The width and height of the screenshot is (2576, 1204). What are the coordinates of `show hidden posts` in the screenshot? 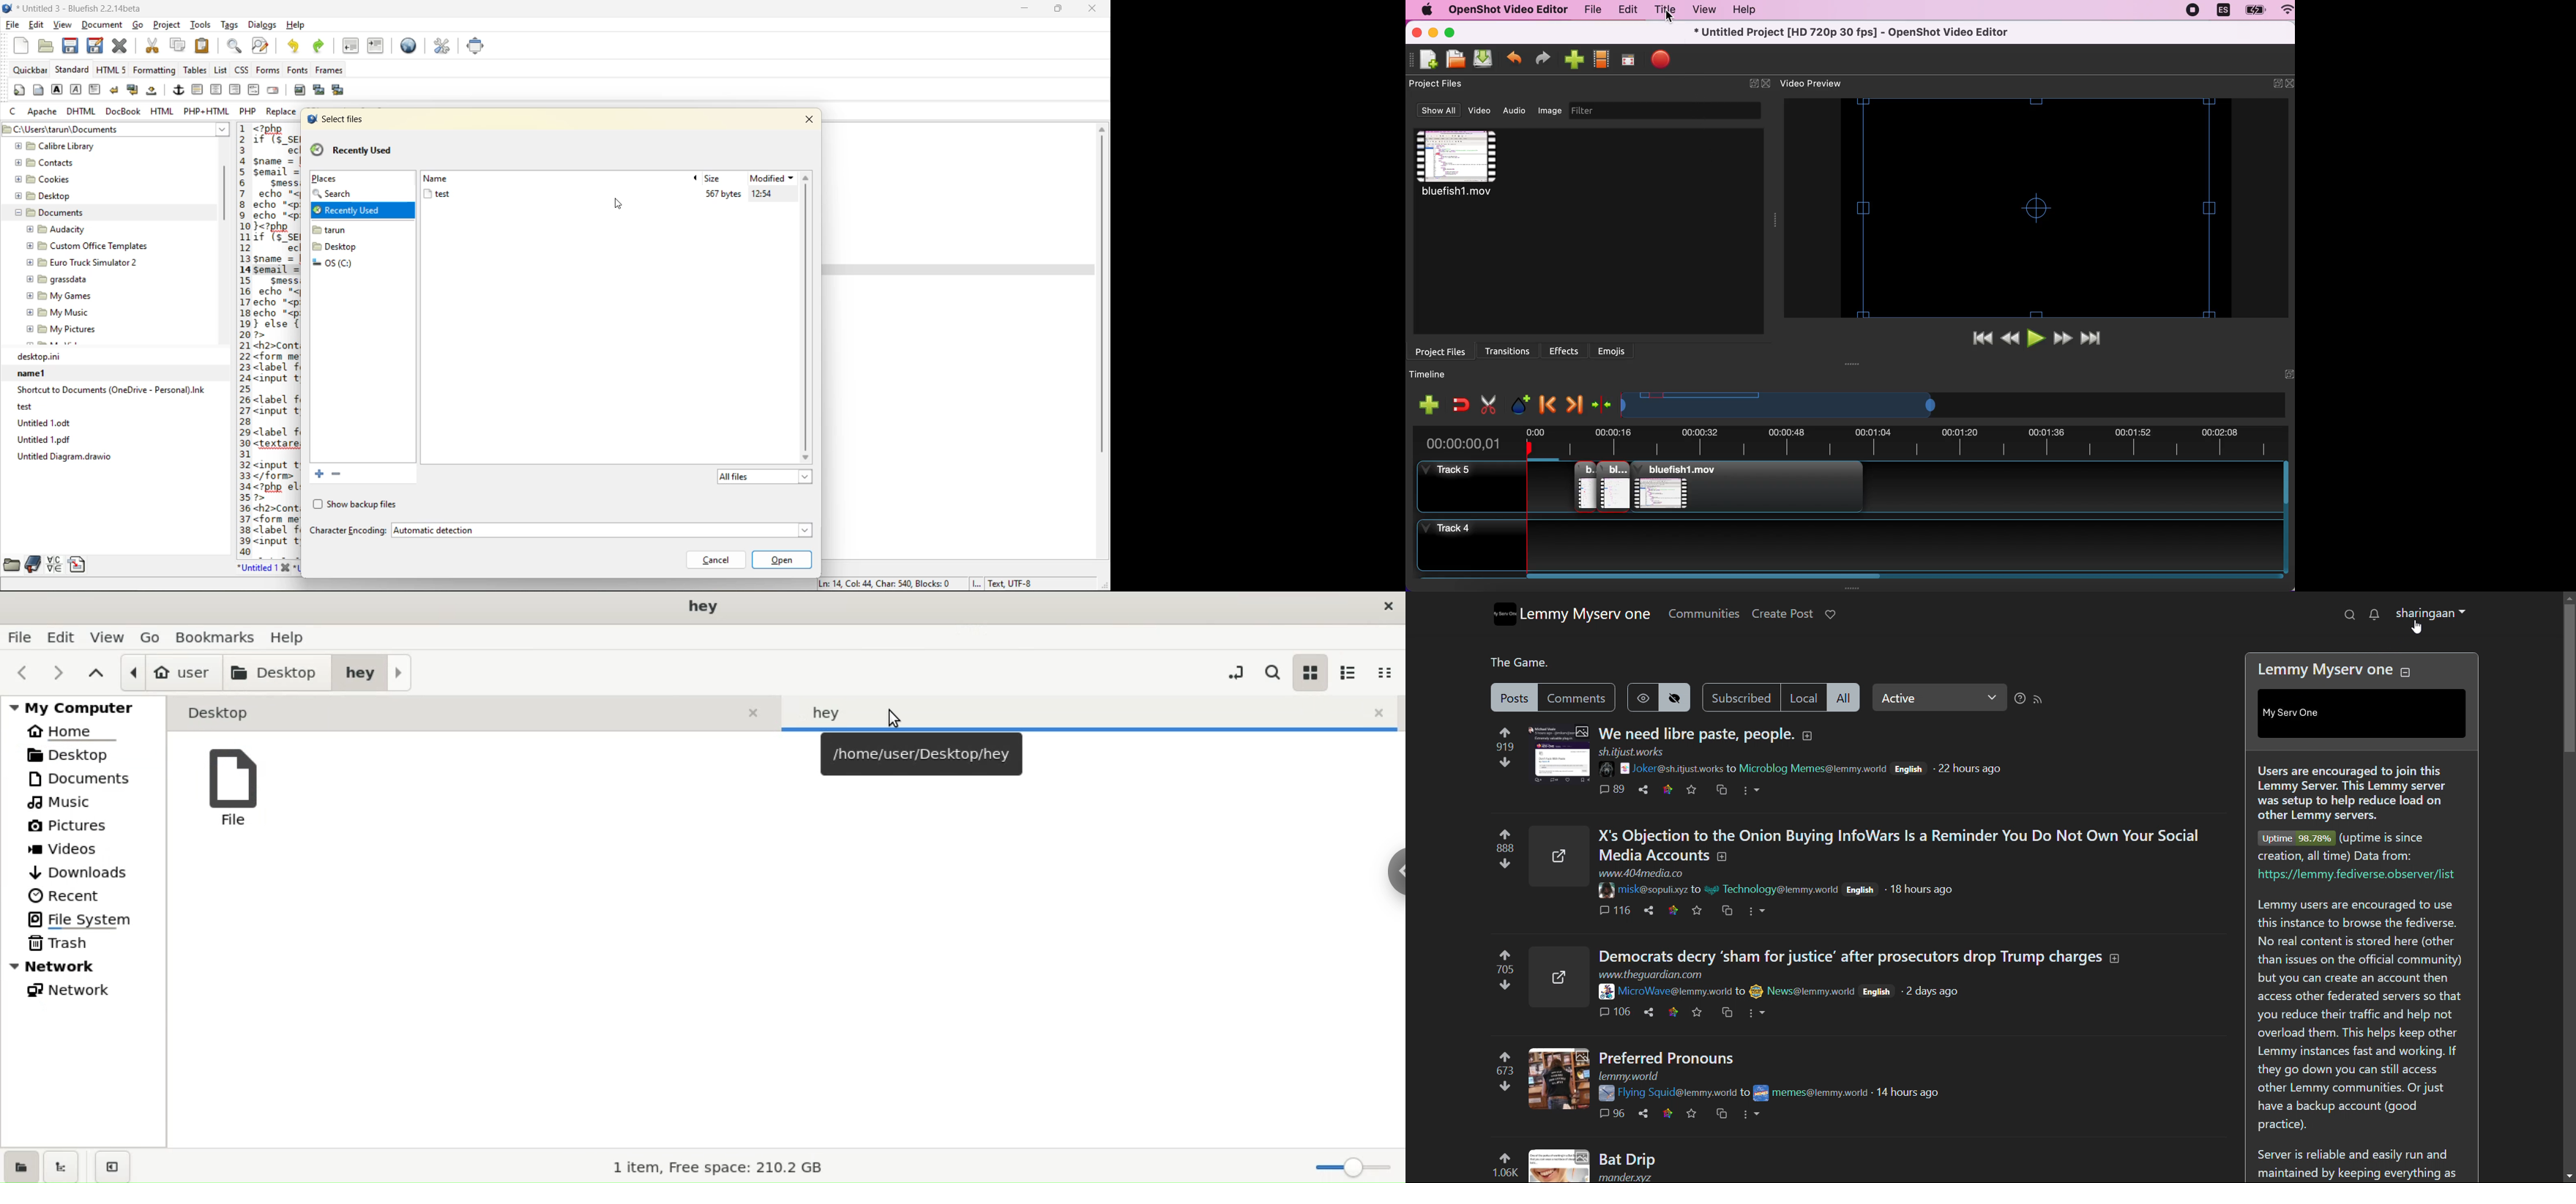 It's located at (1642, 698).